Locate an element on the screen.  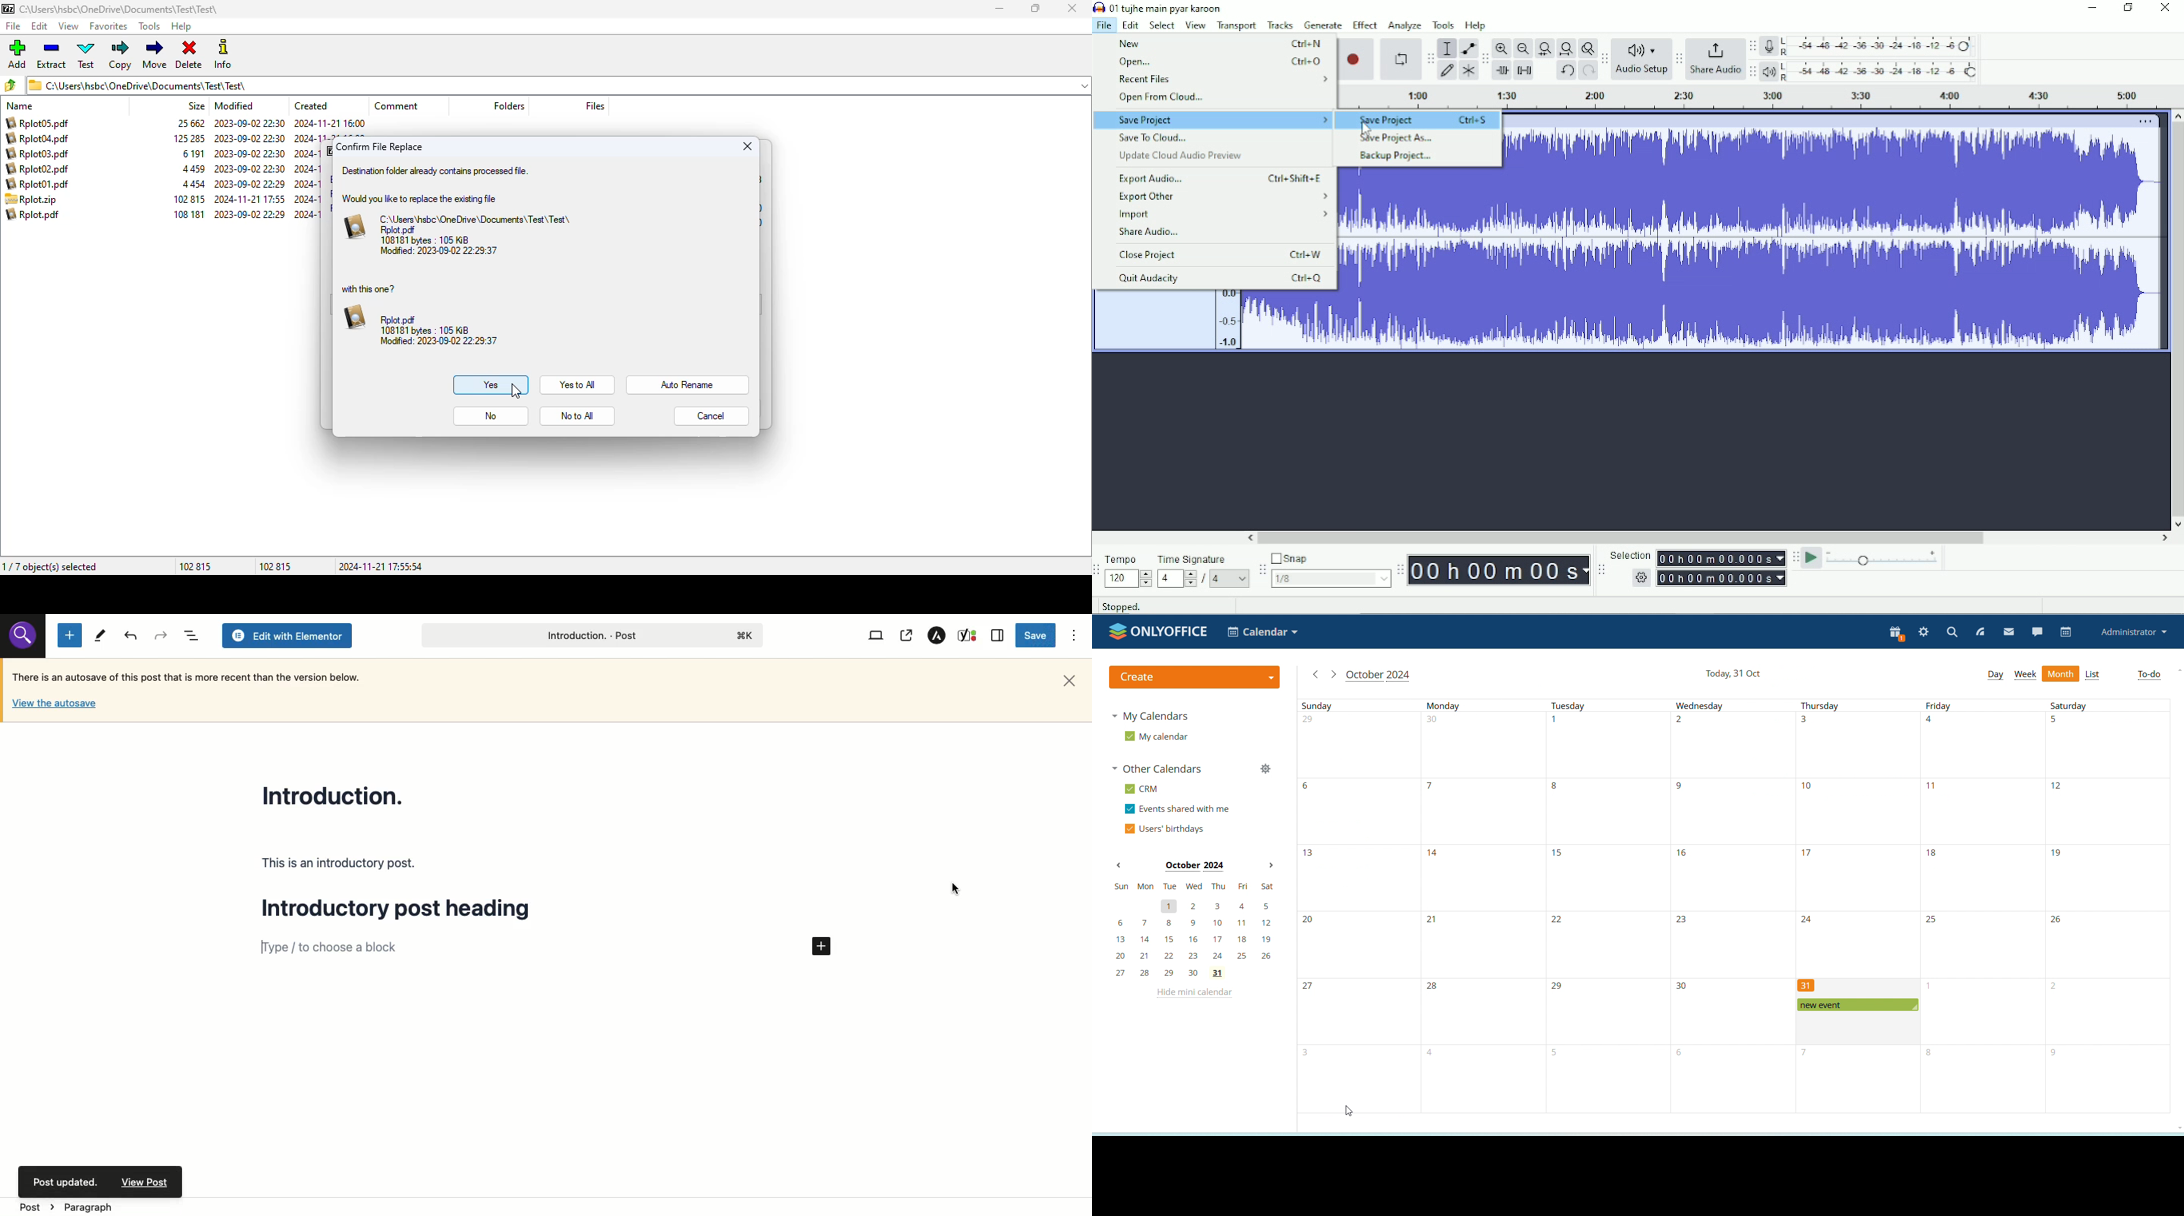
Would you like to replace the existing file is located at coordinates (424, 199).